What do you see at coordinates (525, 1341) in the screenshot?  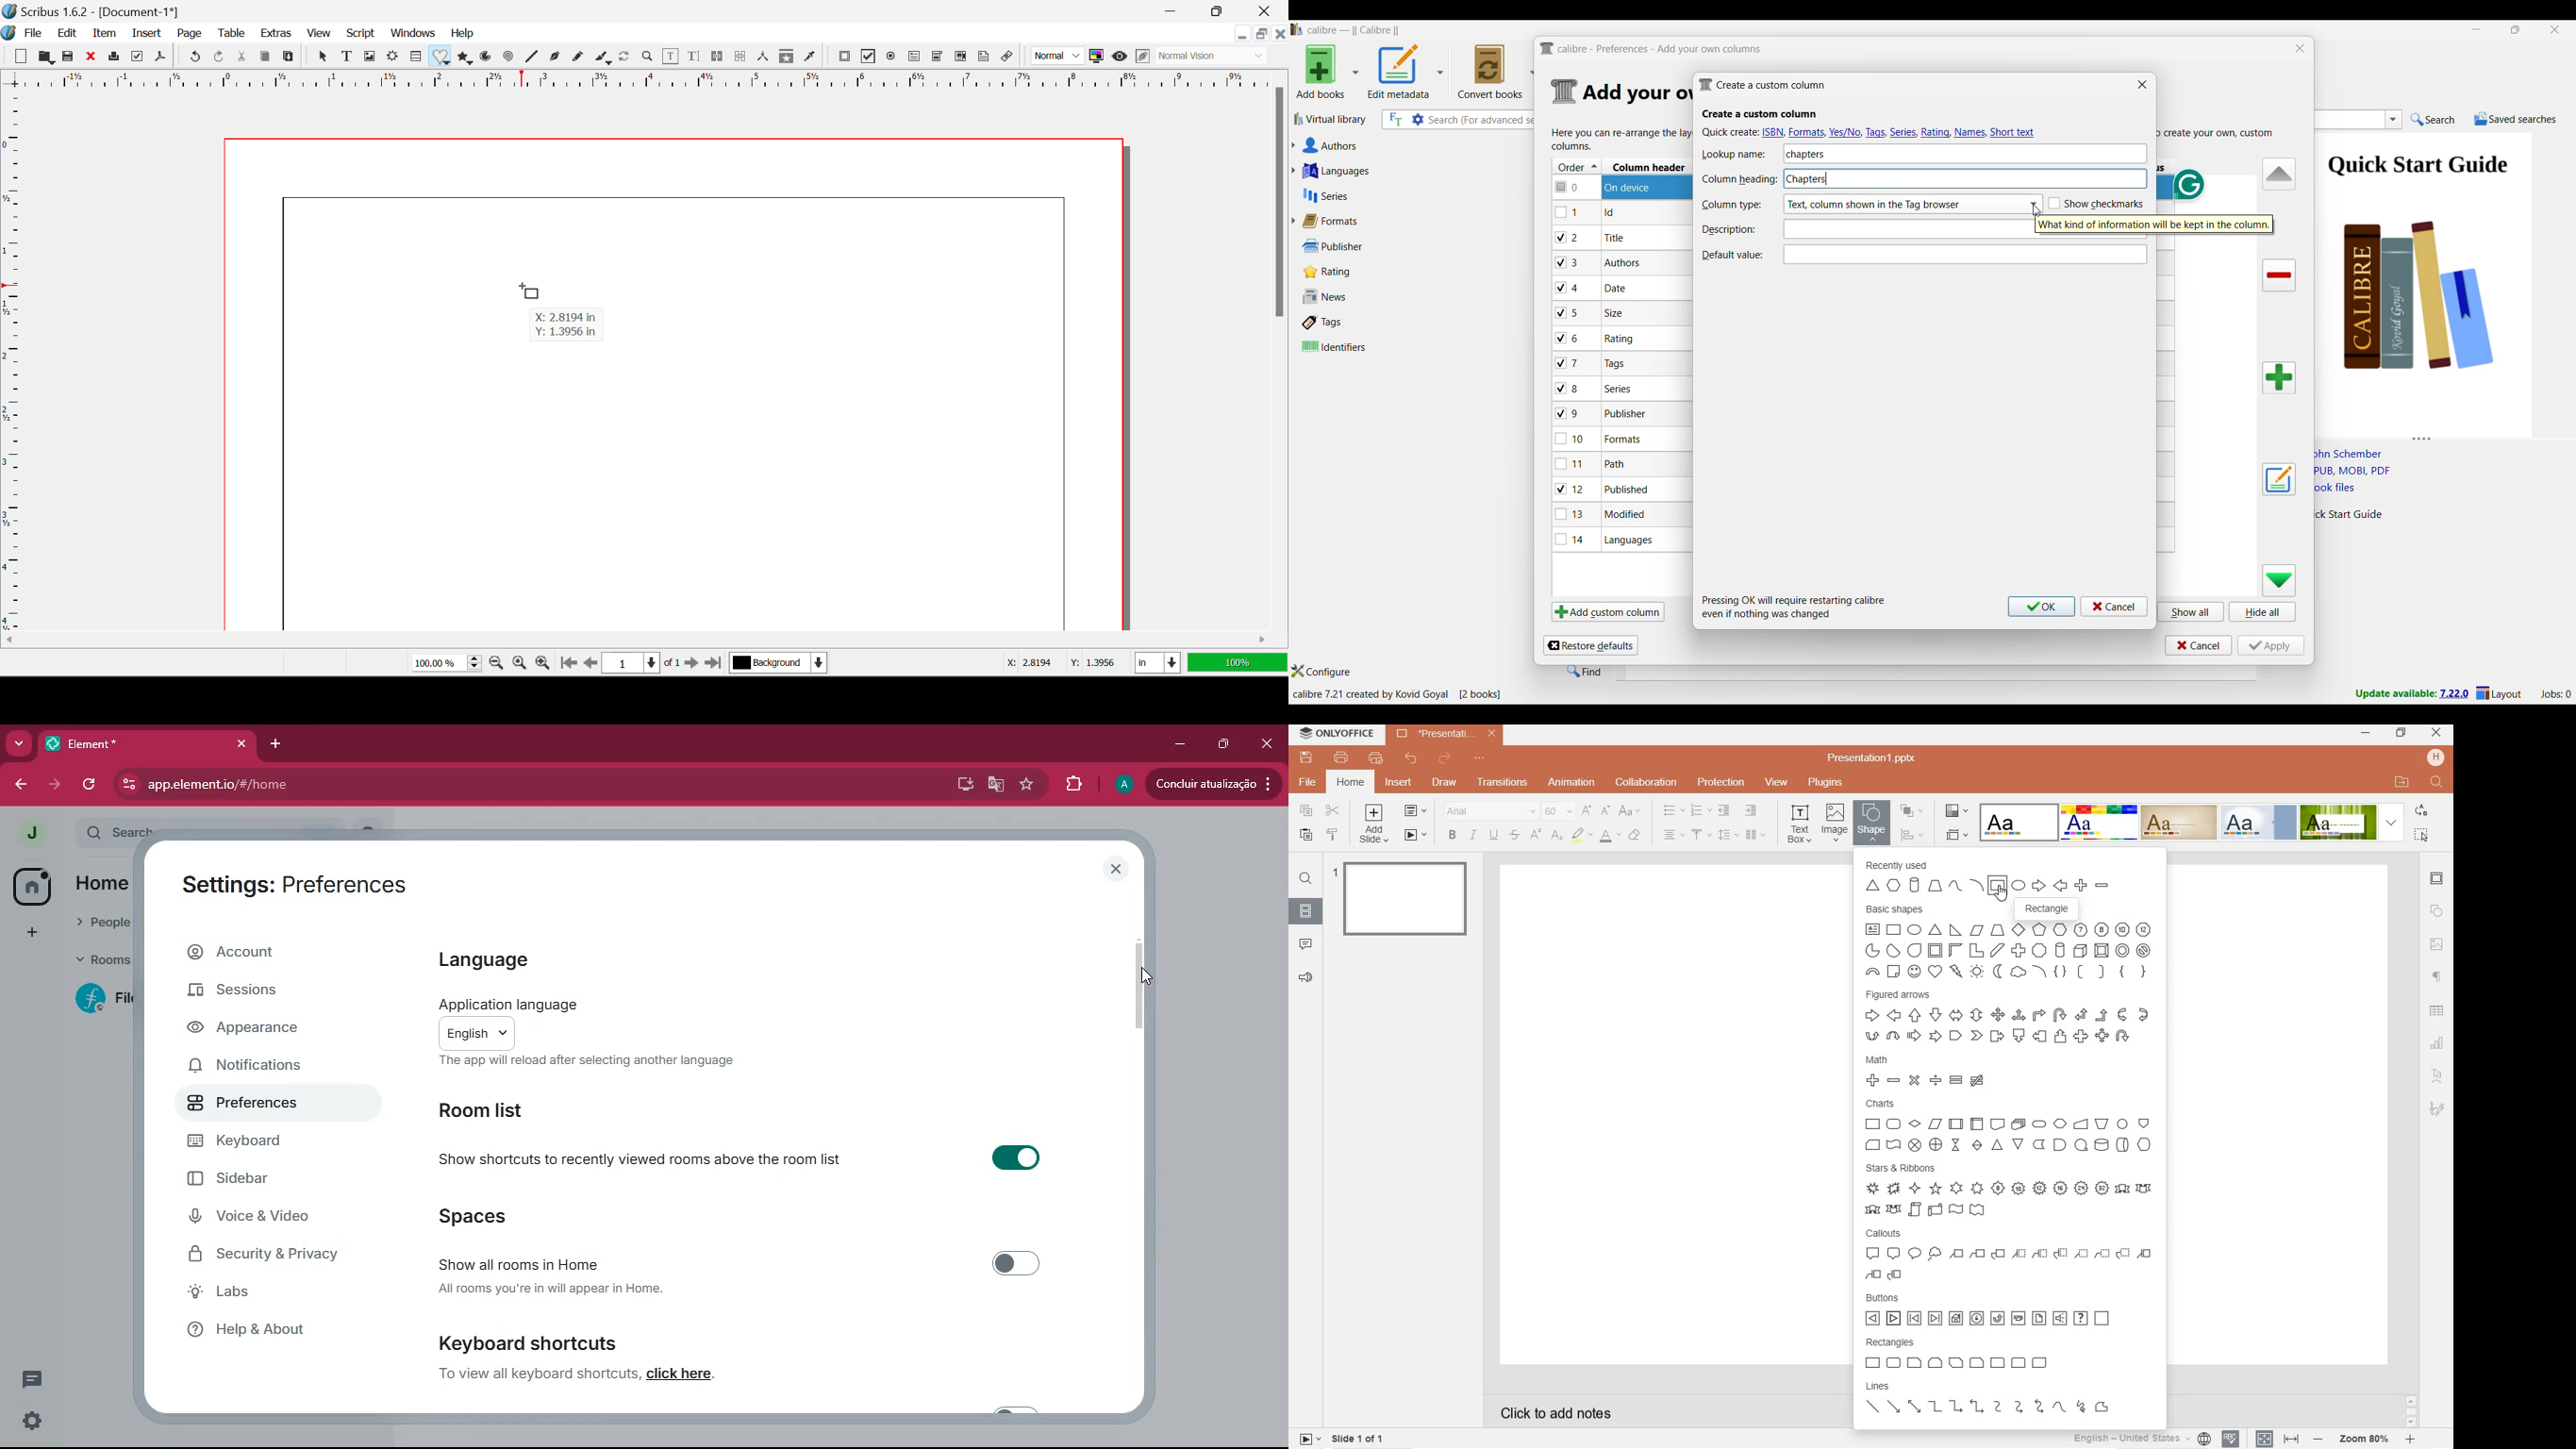 I see `keyboard shortcuts` at bounding box center [525, 1341].